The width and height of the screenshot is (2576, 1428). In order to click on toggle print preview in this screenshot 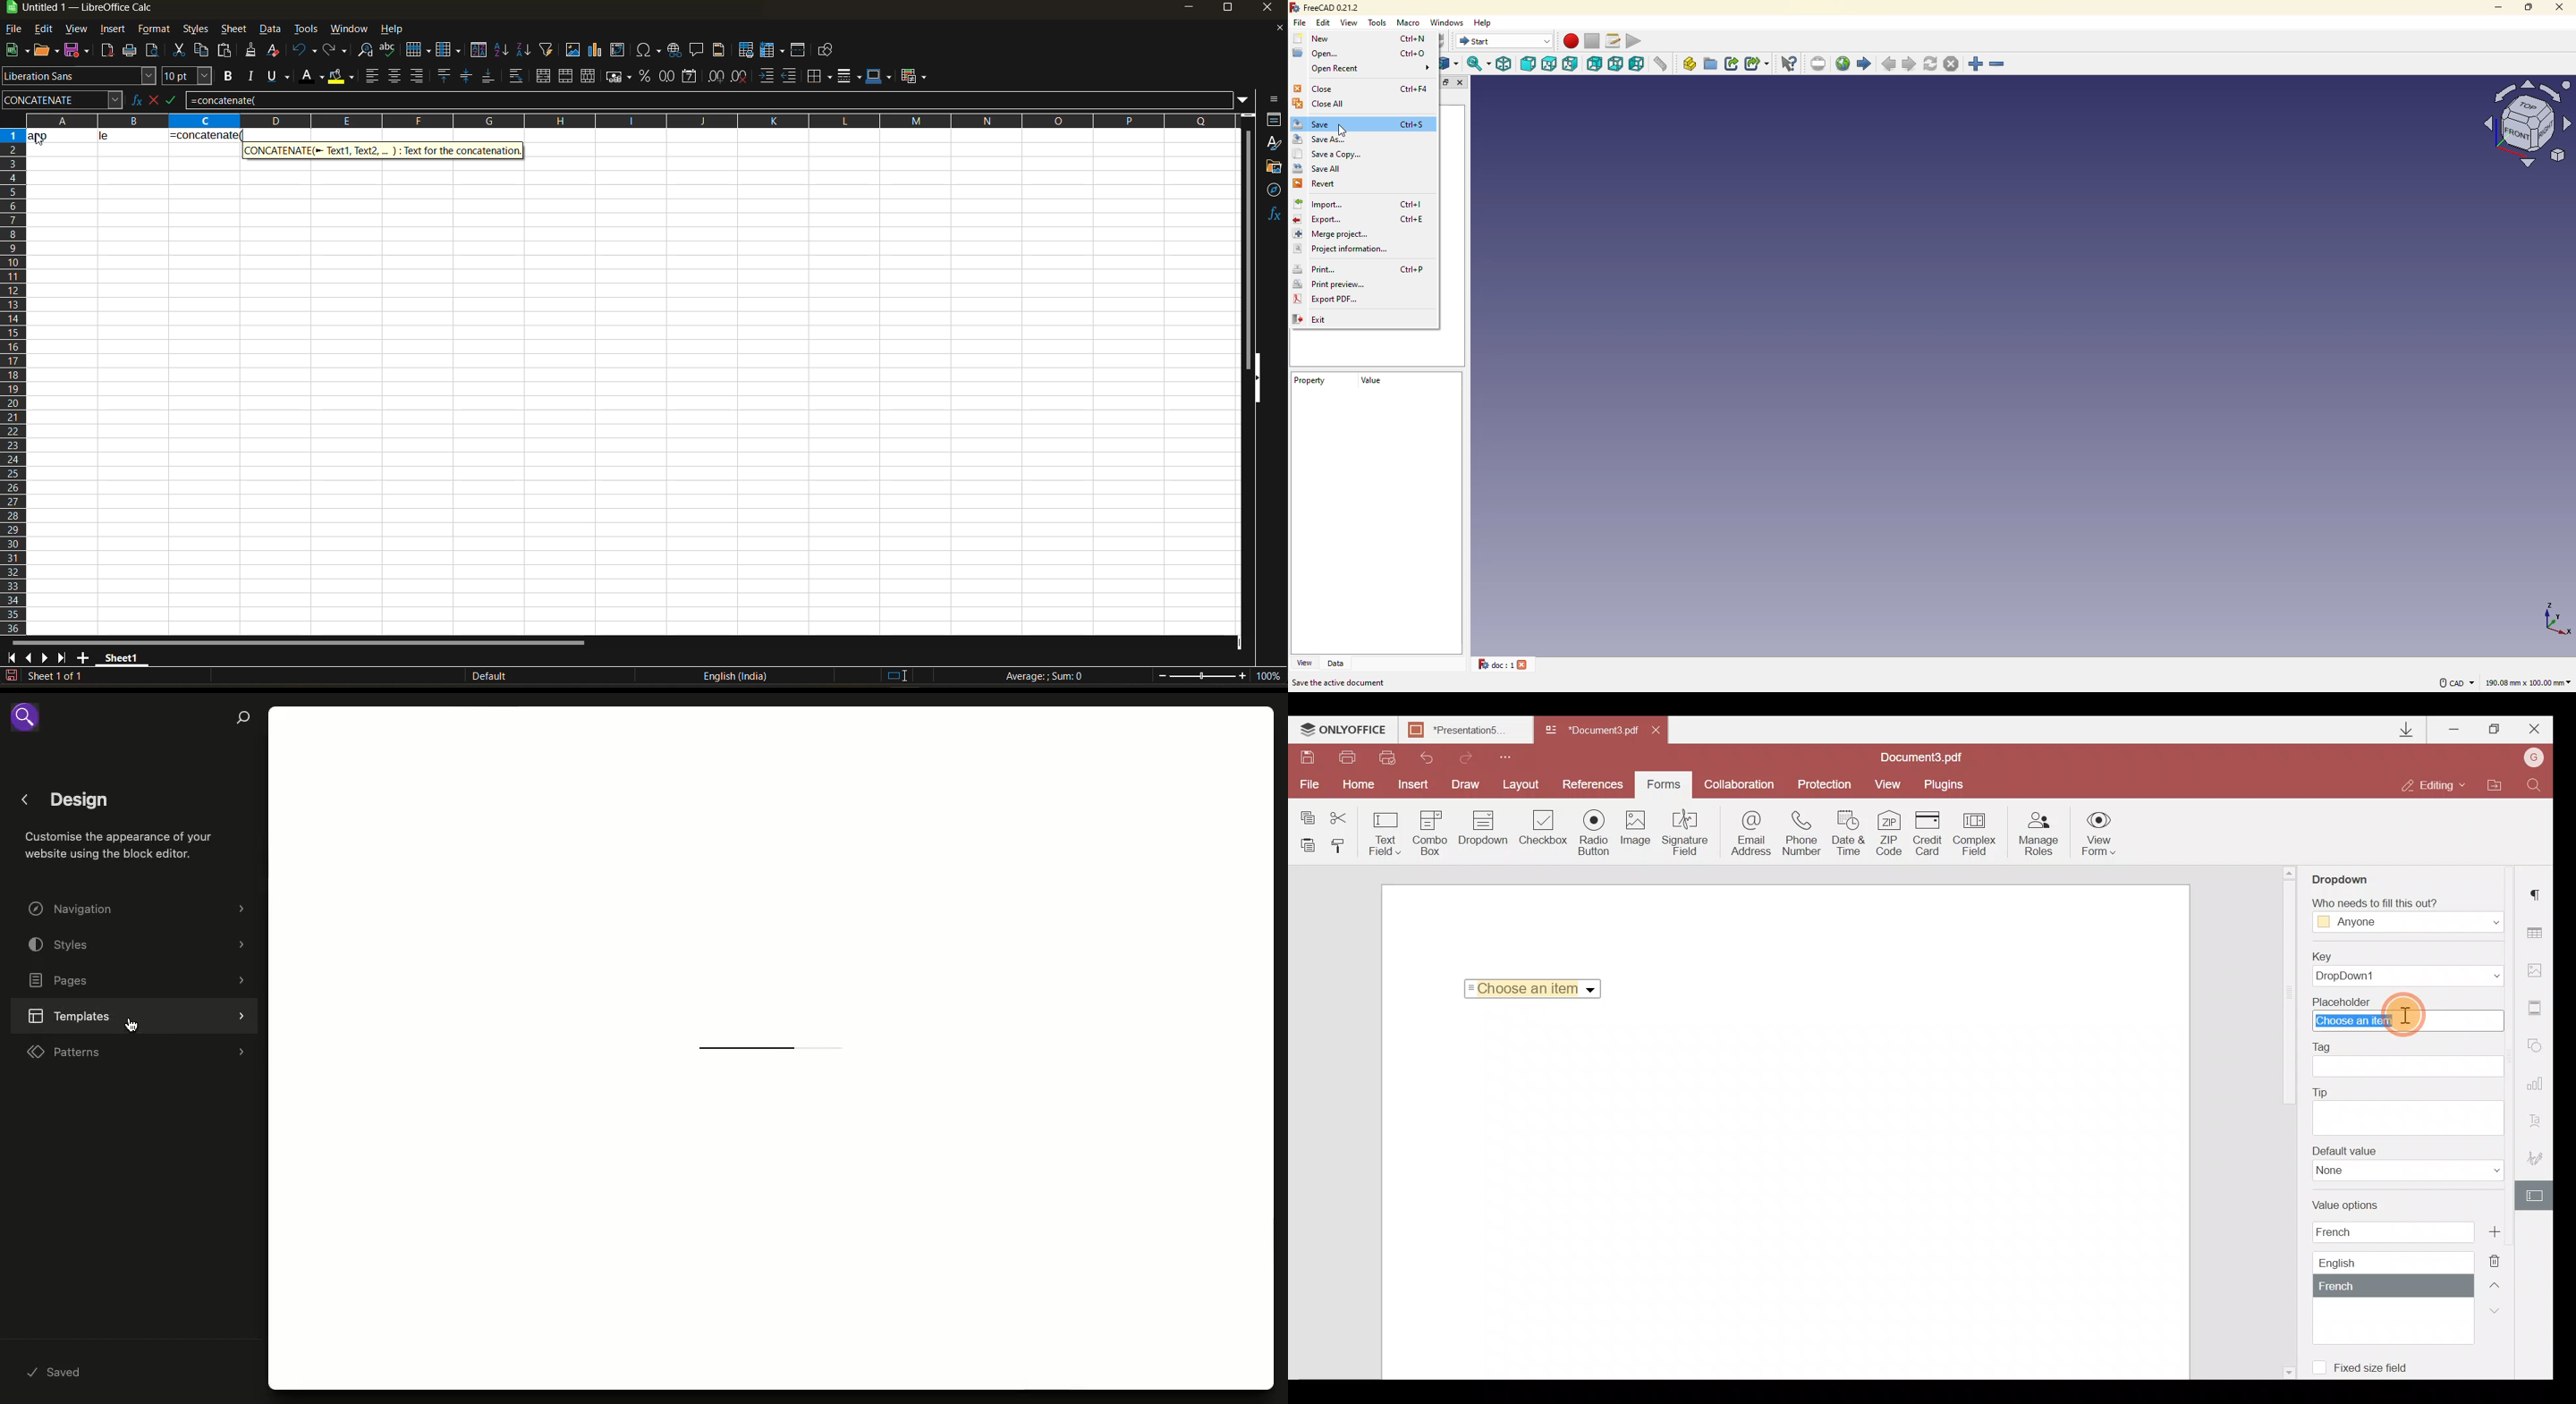, I will do `click(154, 52)`.